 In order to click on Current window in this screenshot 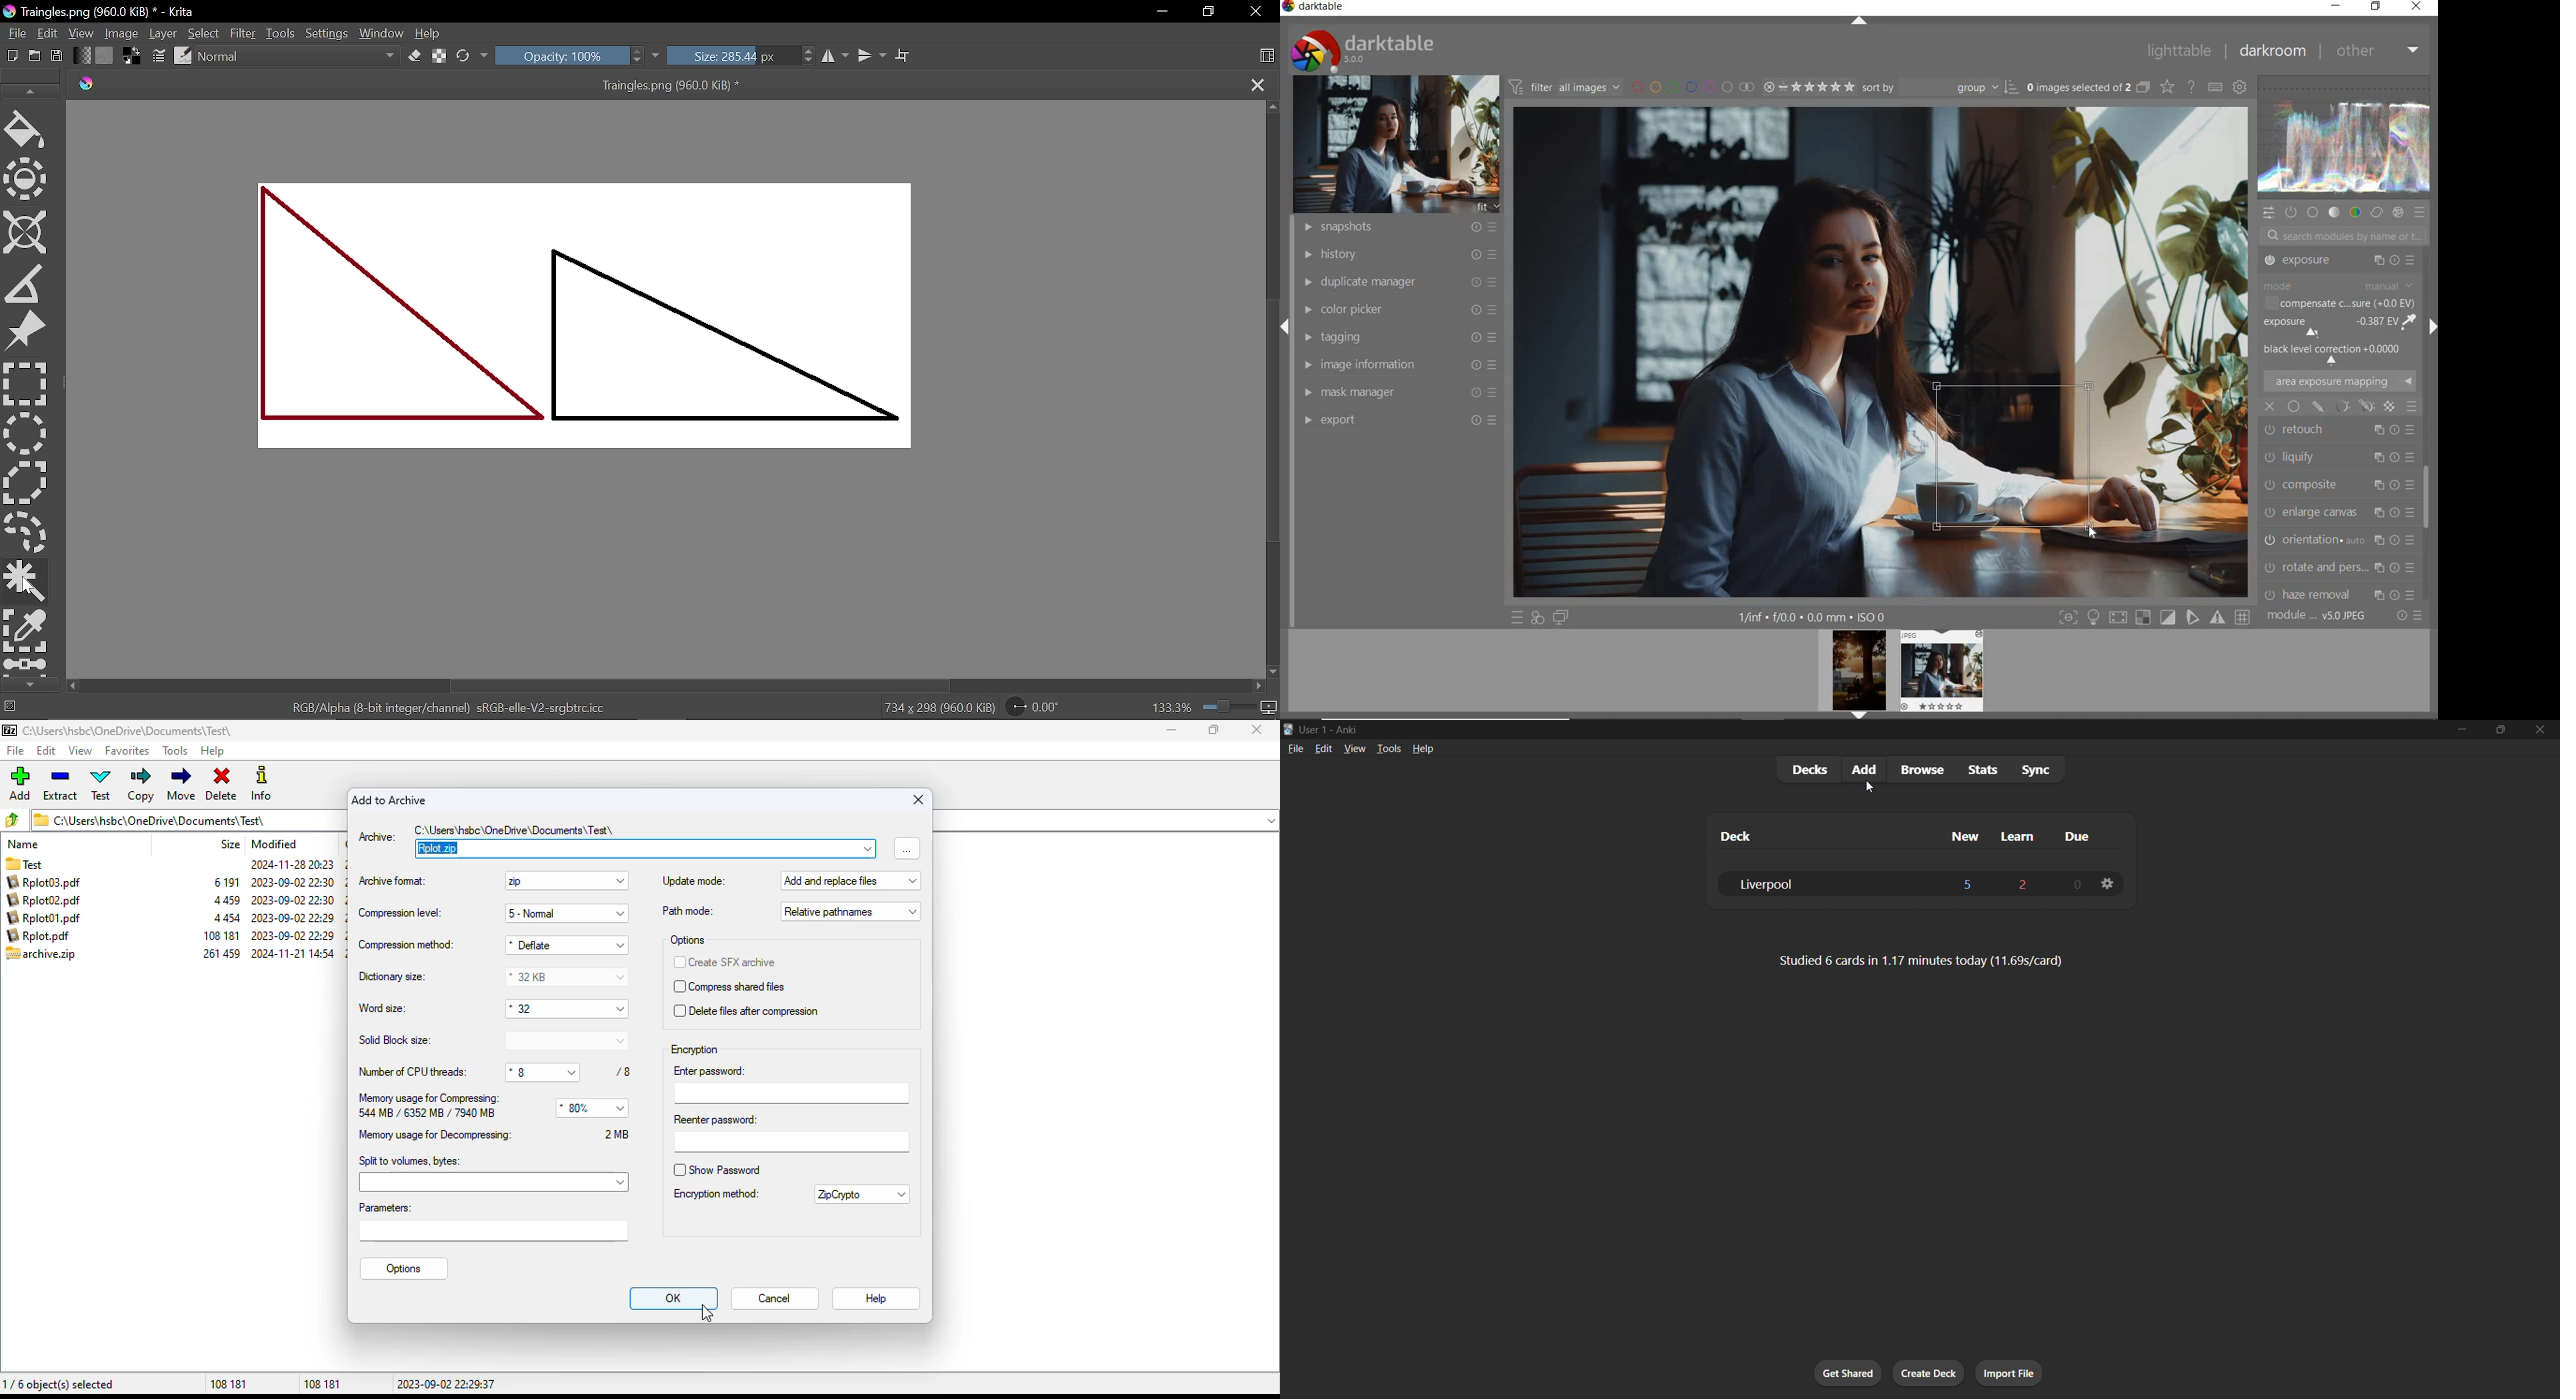, I will do `click(102, 12)`.